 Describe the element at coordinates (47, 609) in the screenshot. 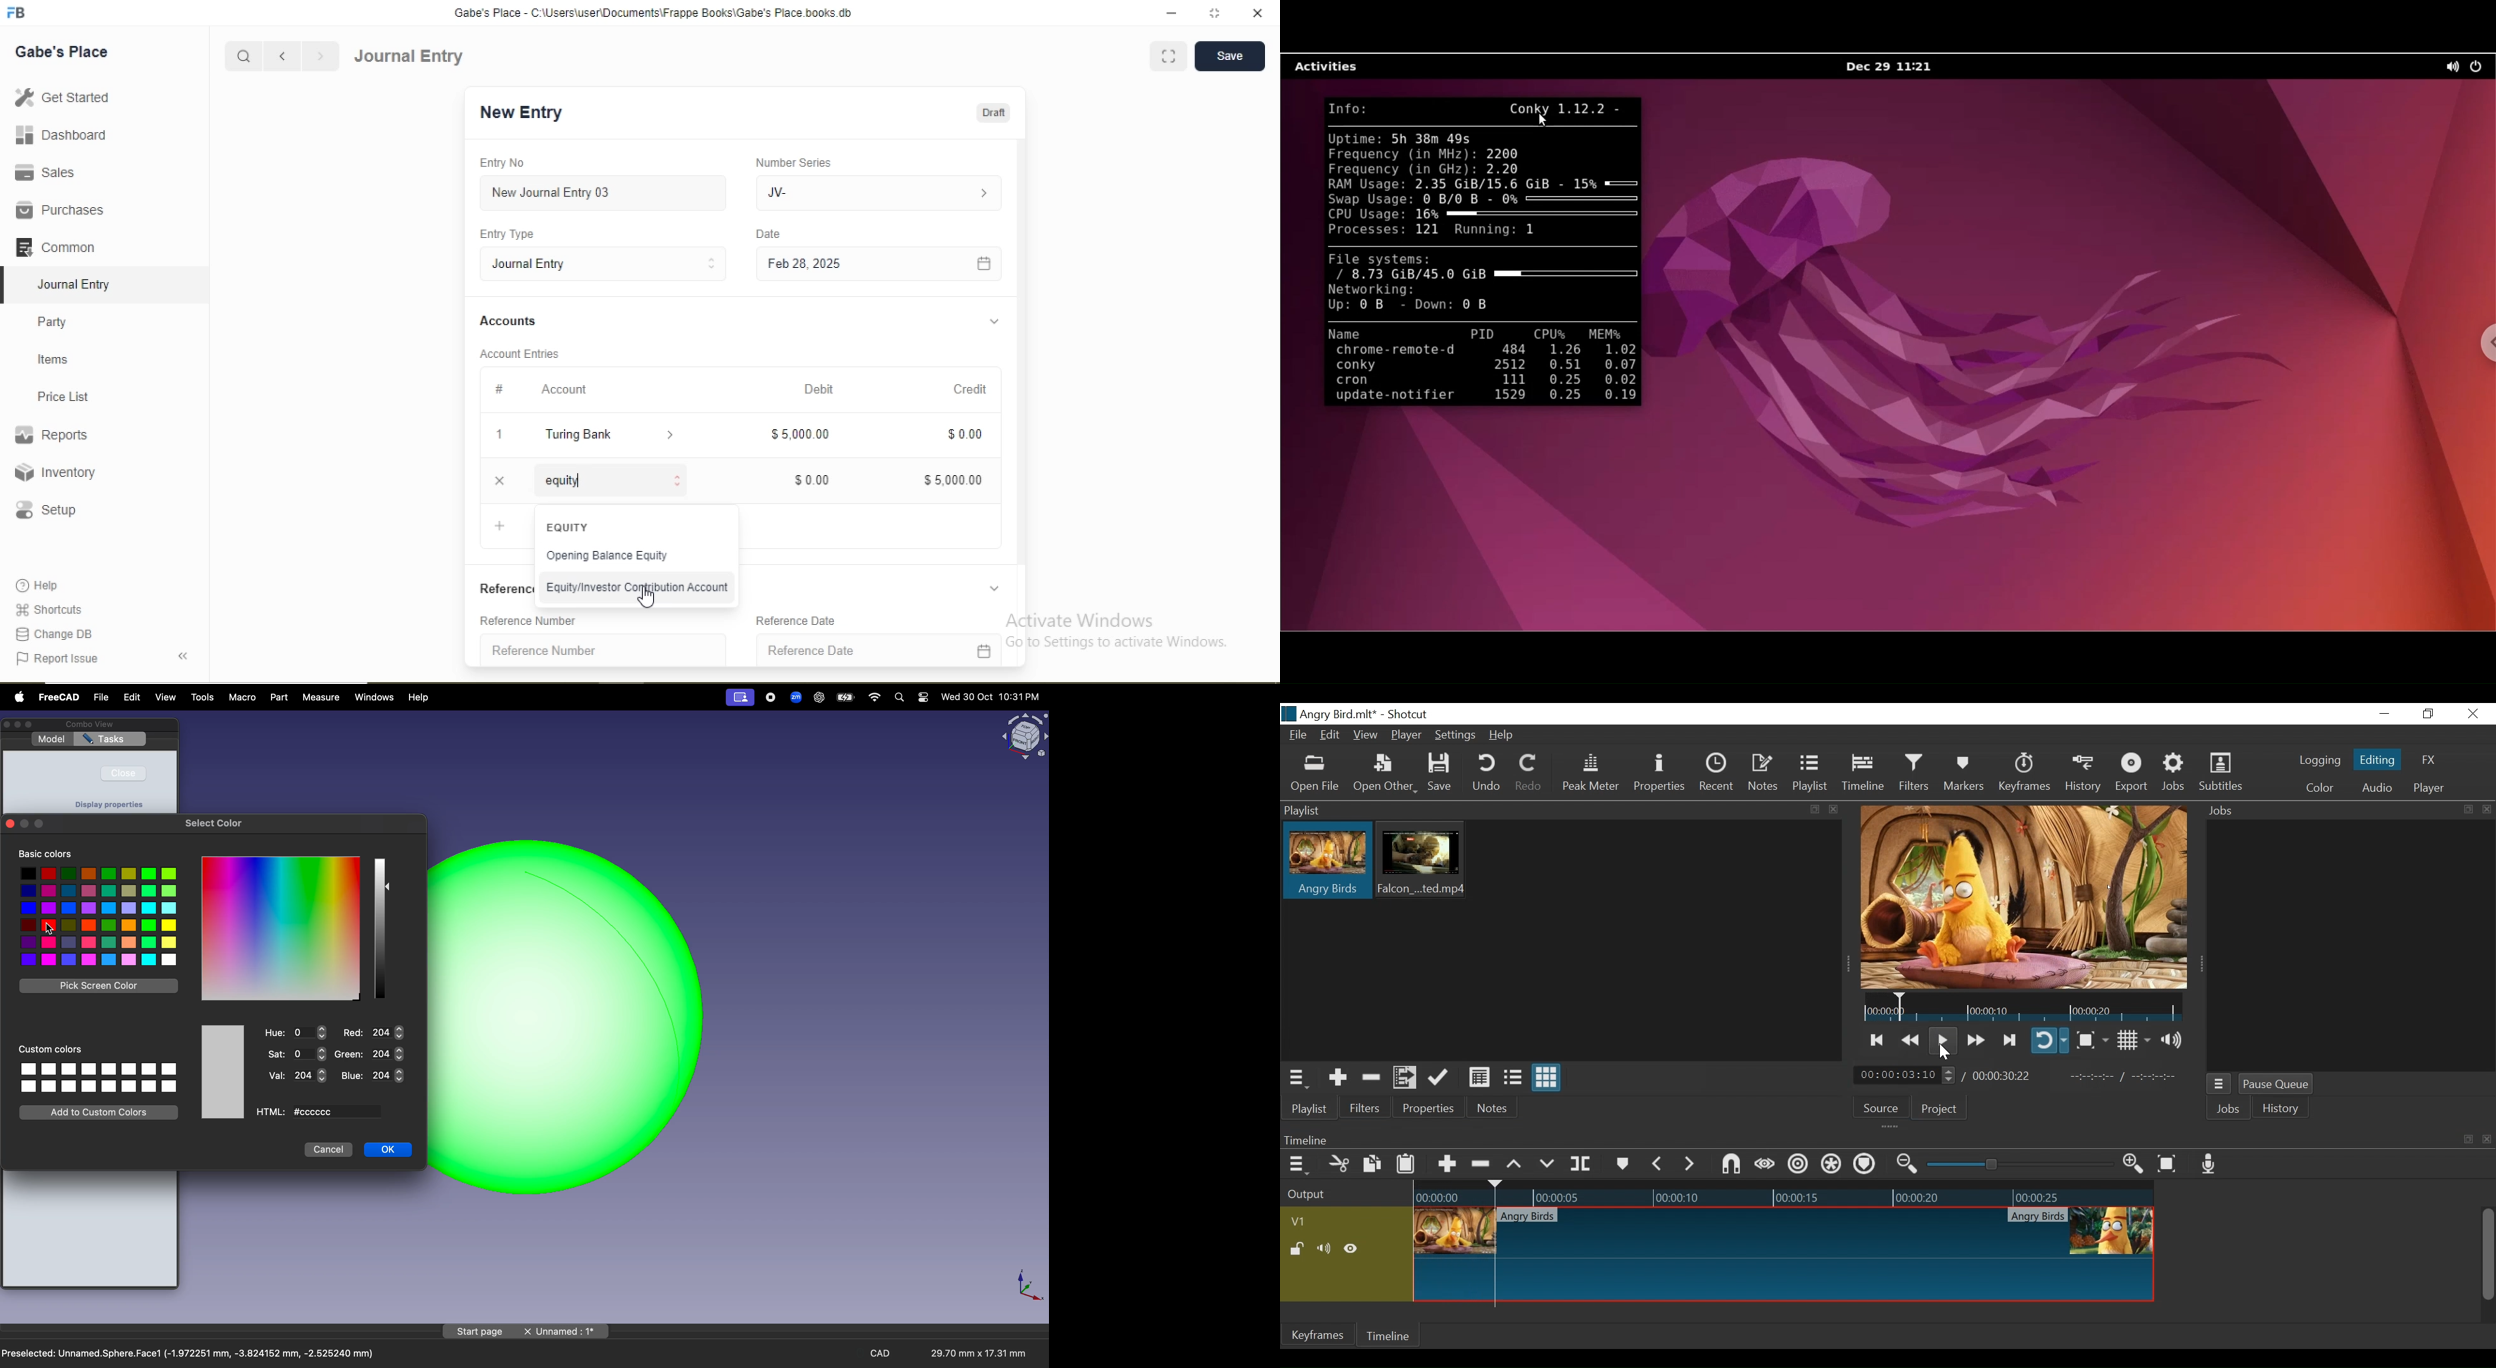

I see `Shortcuts` at that location.